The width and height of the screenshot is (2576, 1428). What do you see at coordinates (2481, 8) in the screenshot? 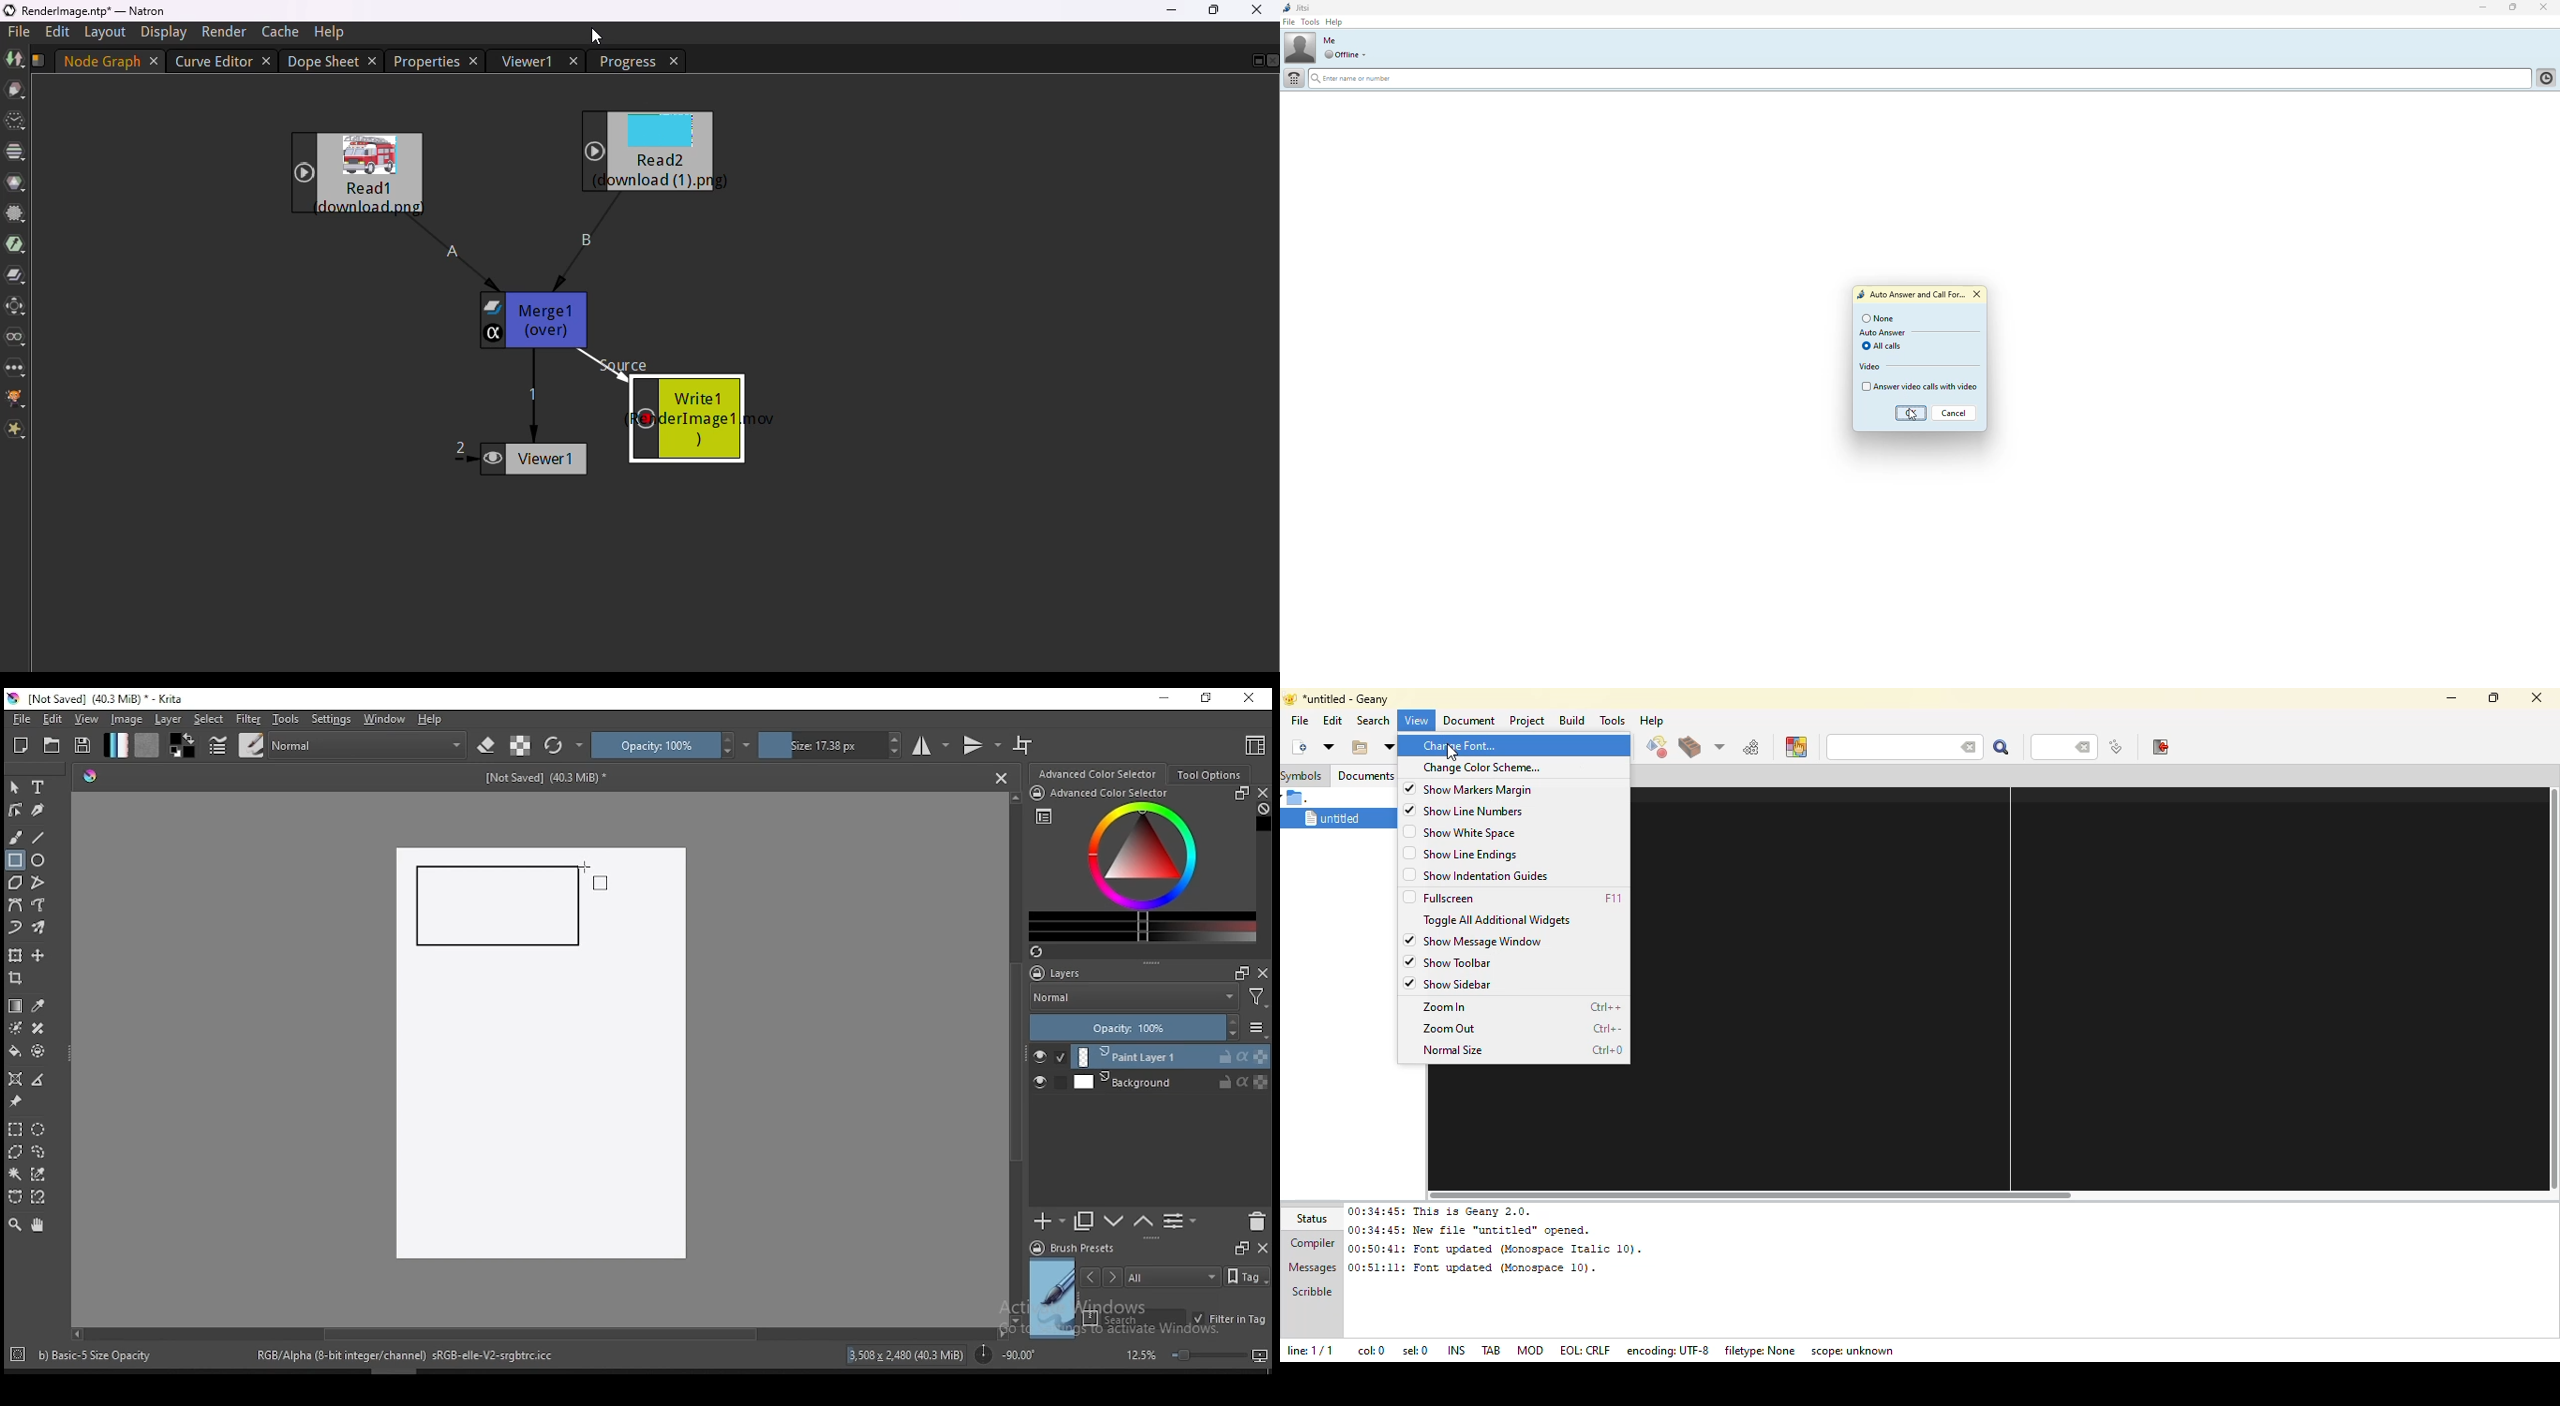
I see `minimize` at bounding box center [2481, 8].